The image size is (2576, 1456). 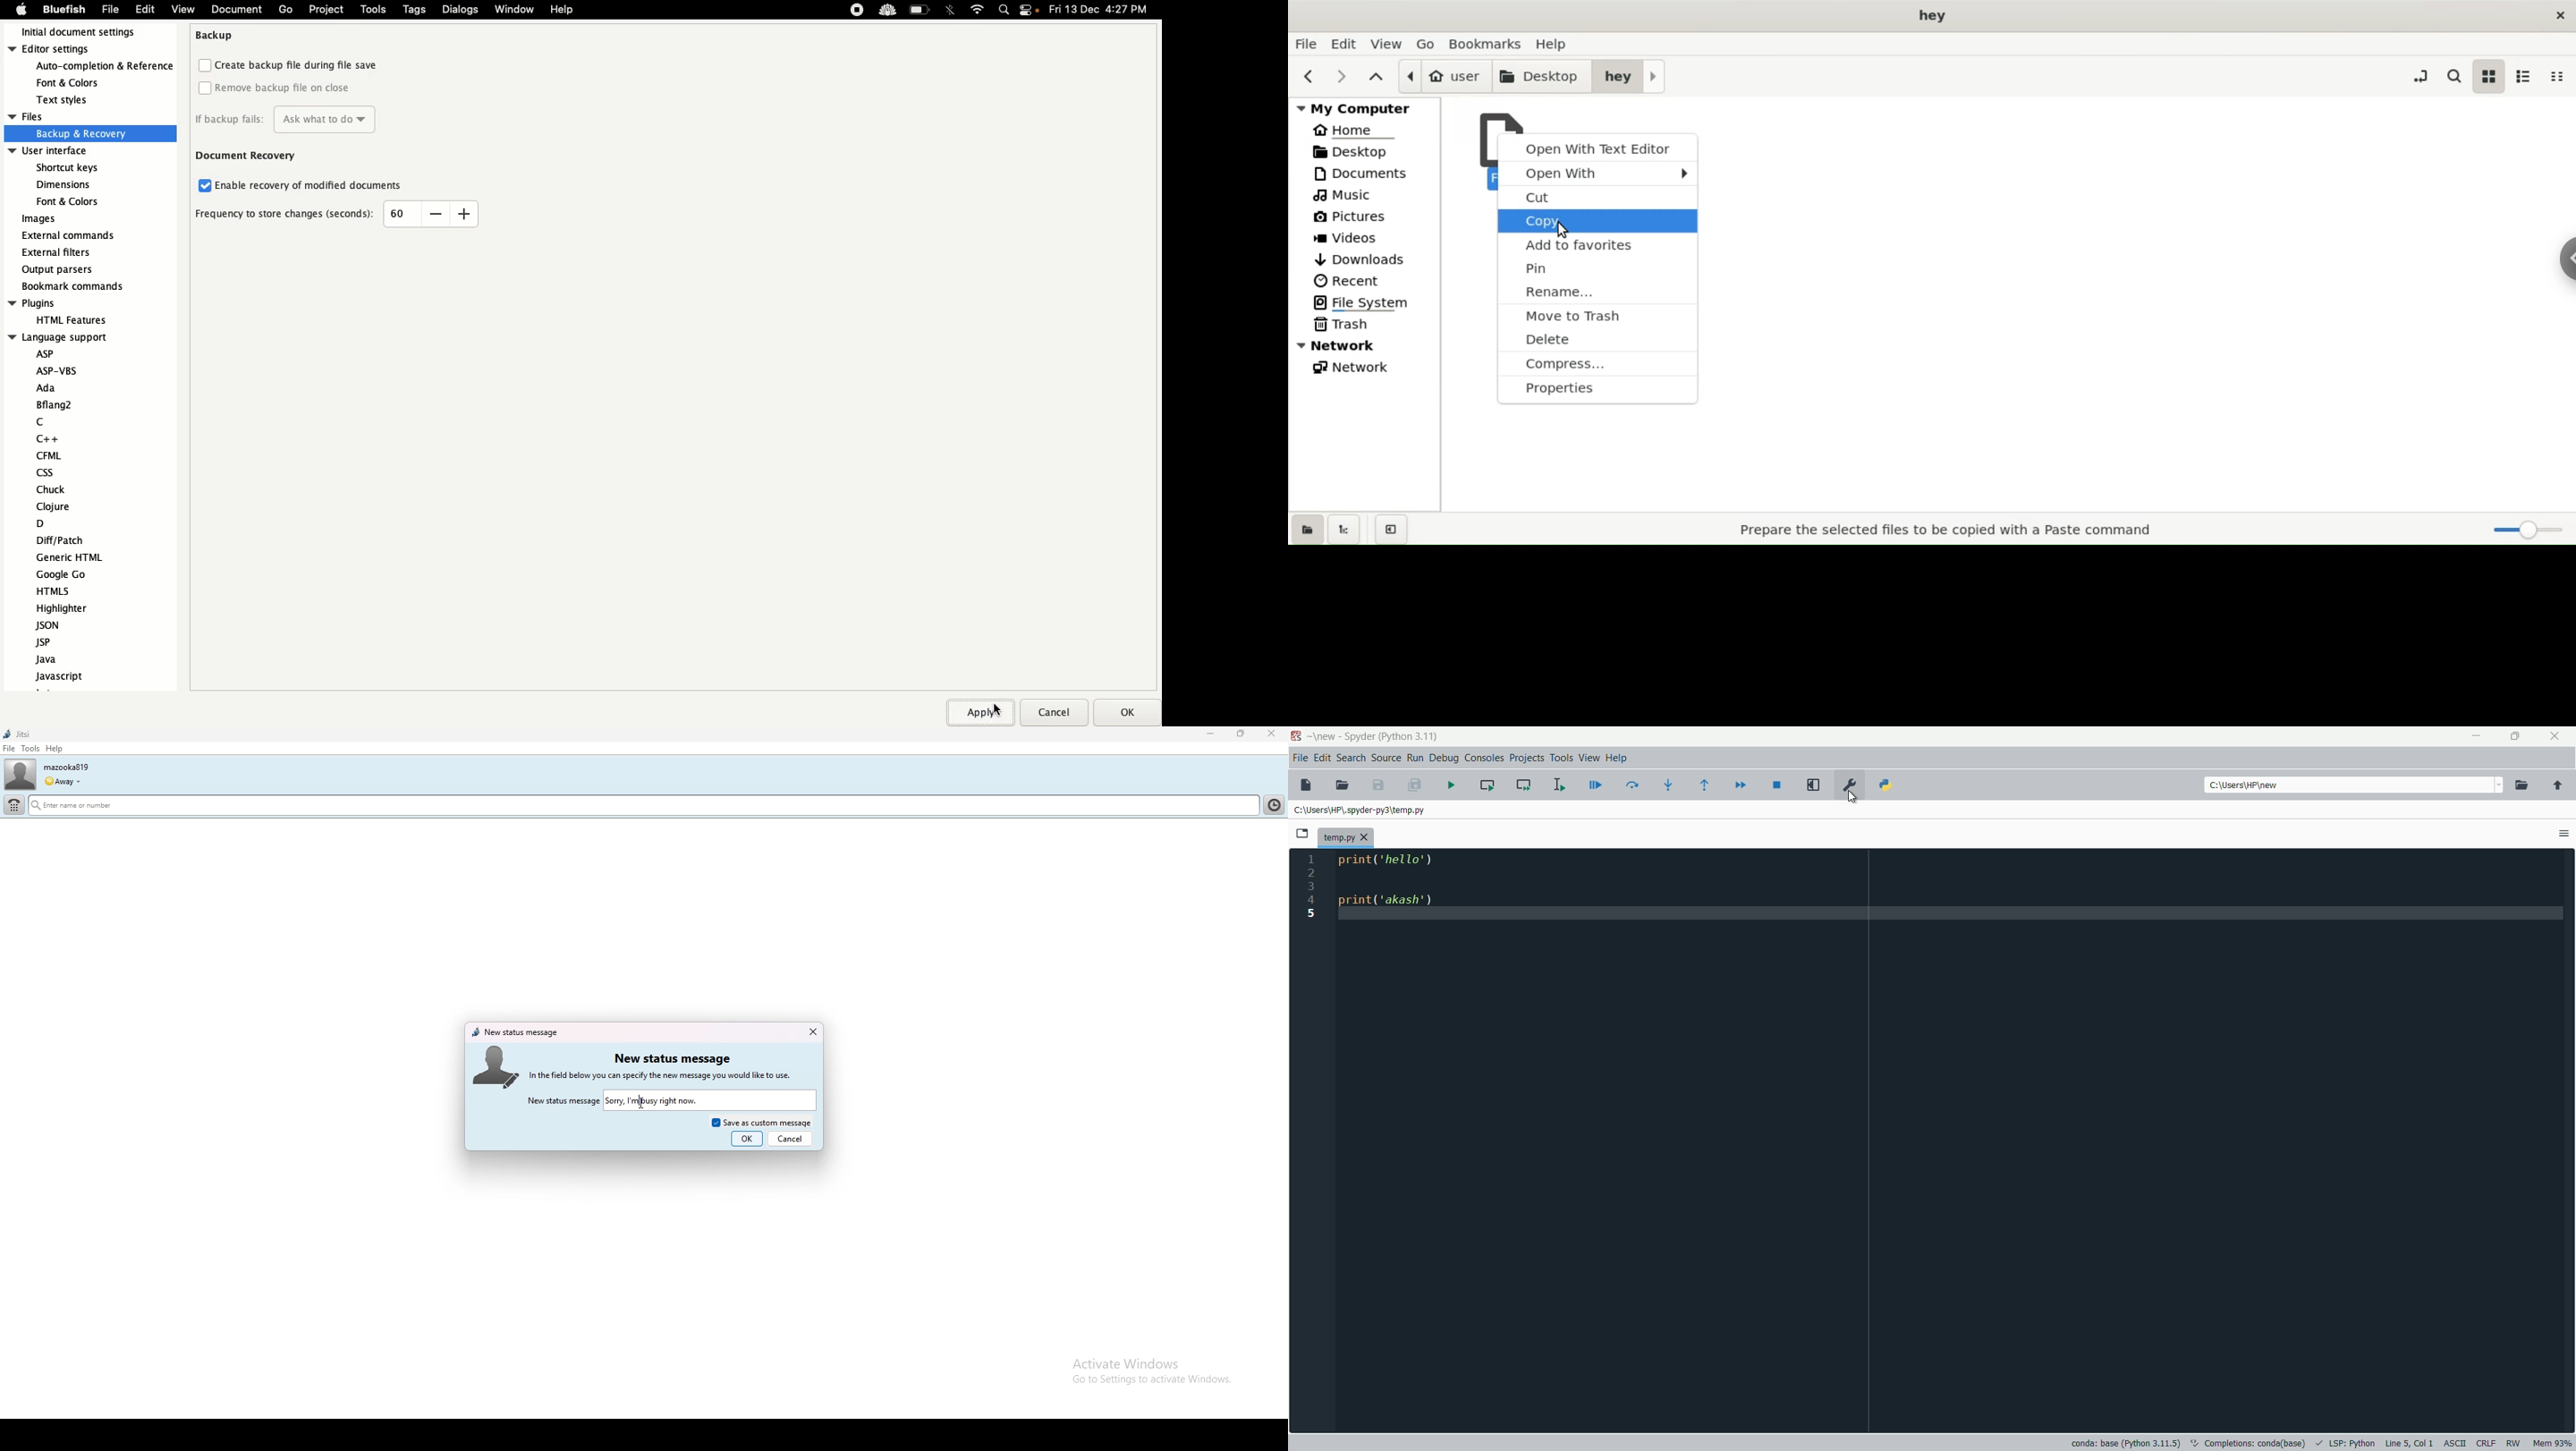 What do you see at coordinates (533, 807) in the screenshot?
I see `search bar` at bounding box center [533, 807].